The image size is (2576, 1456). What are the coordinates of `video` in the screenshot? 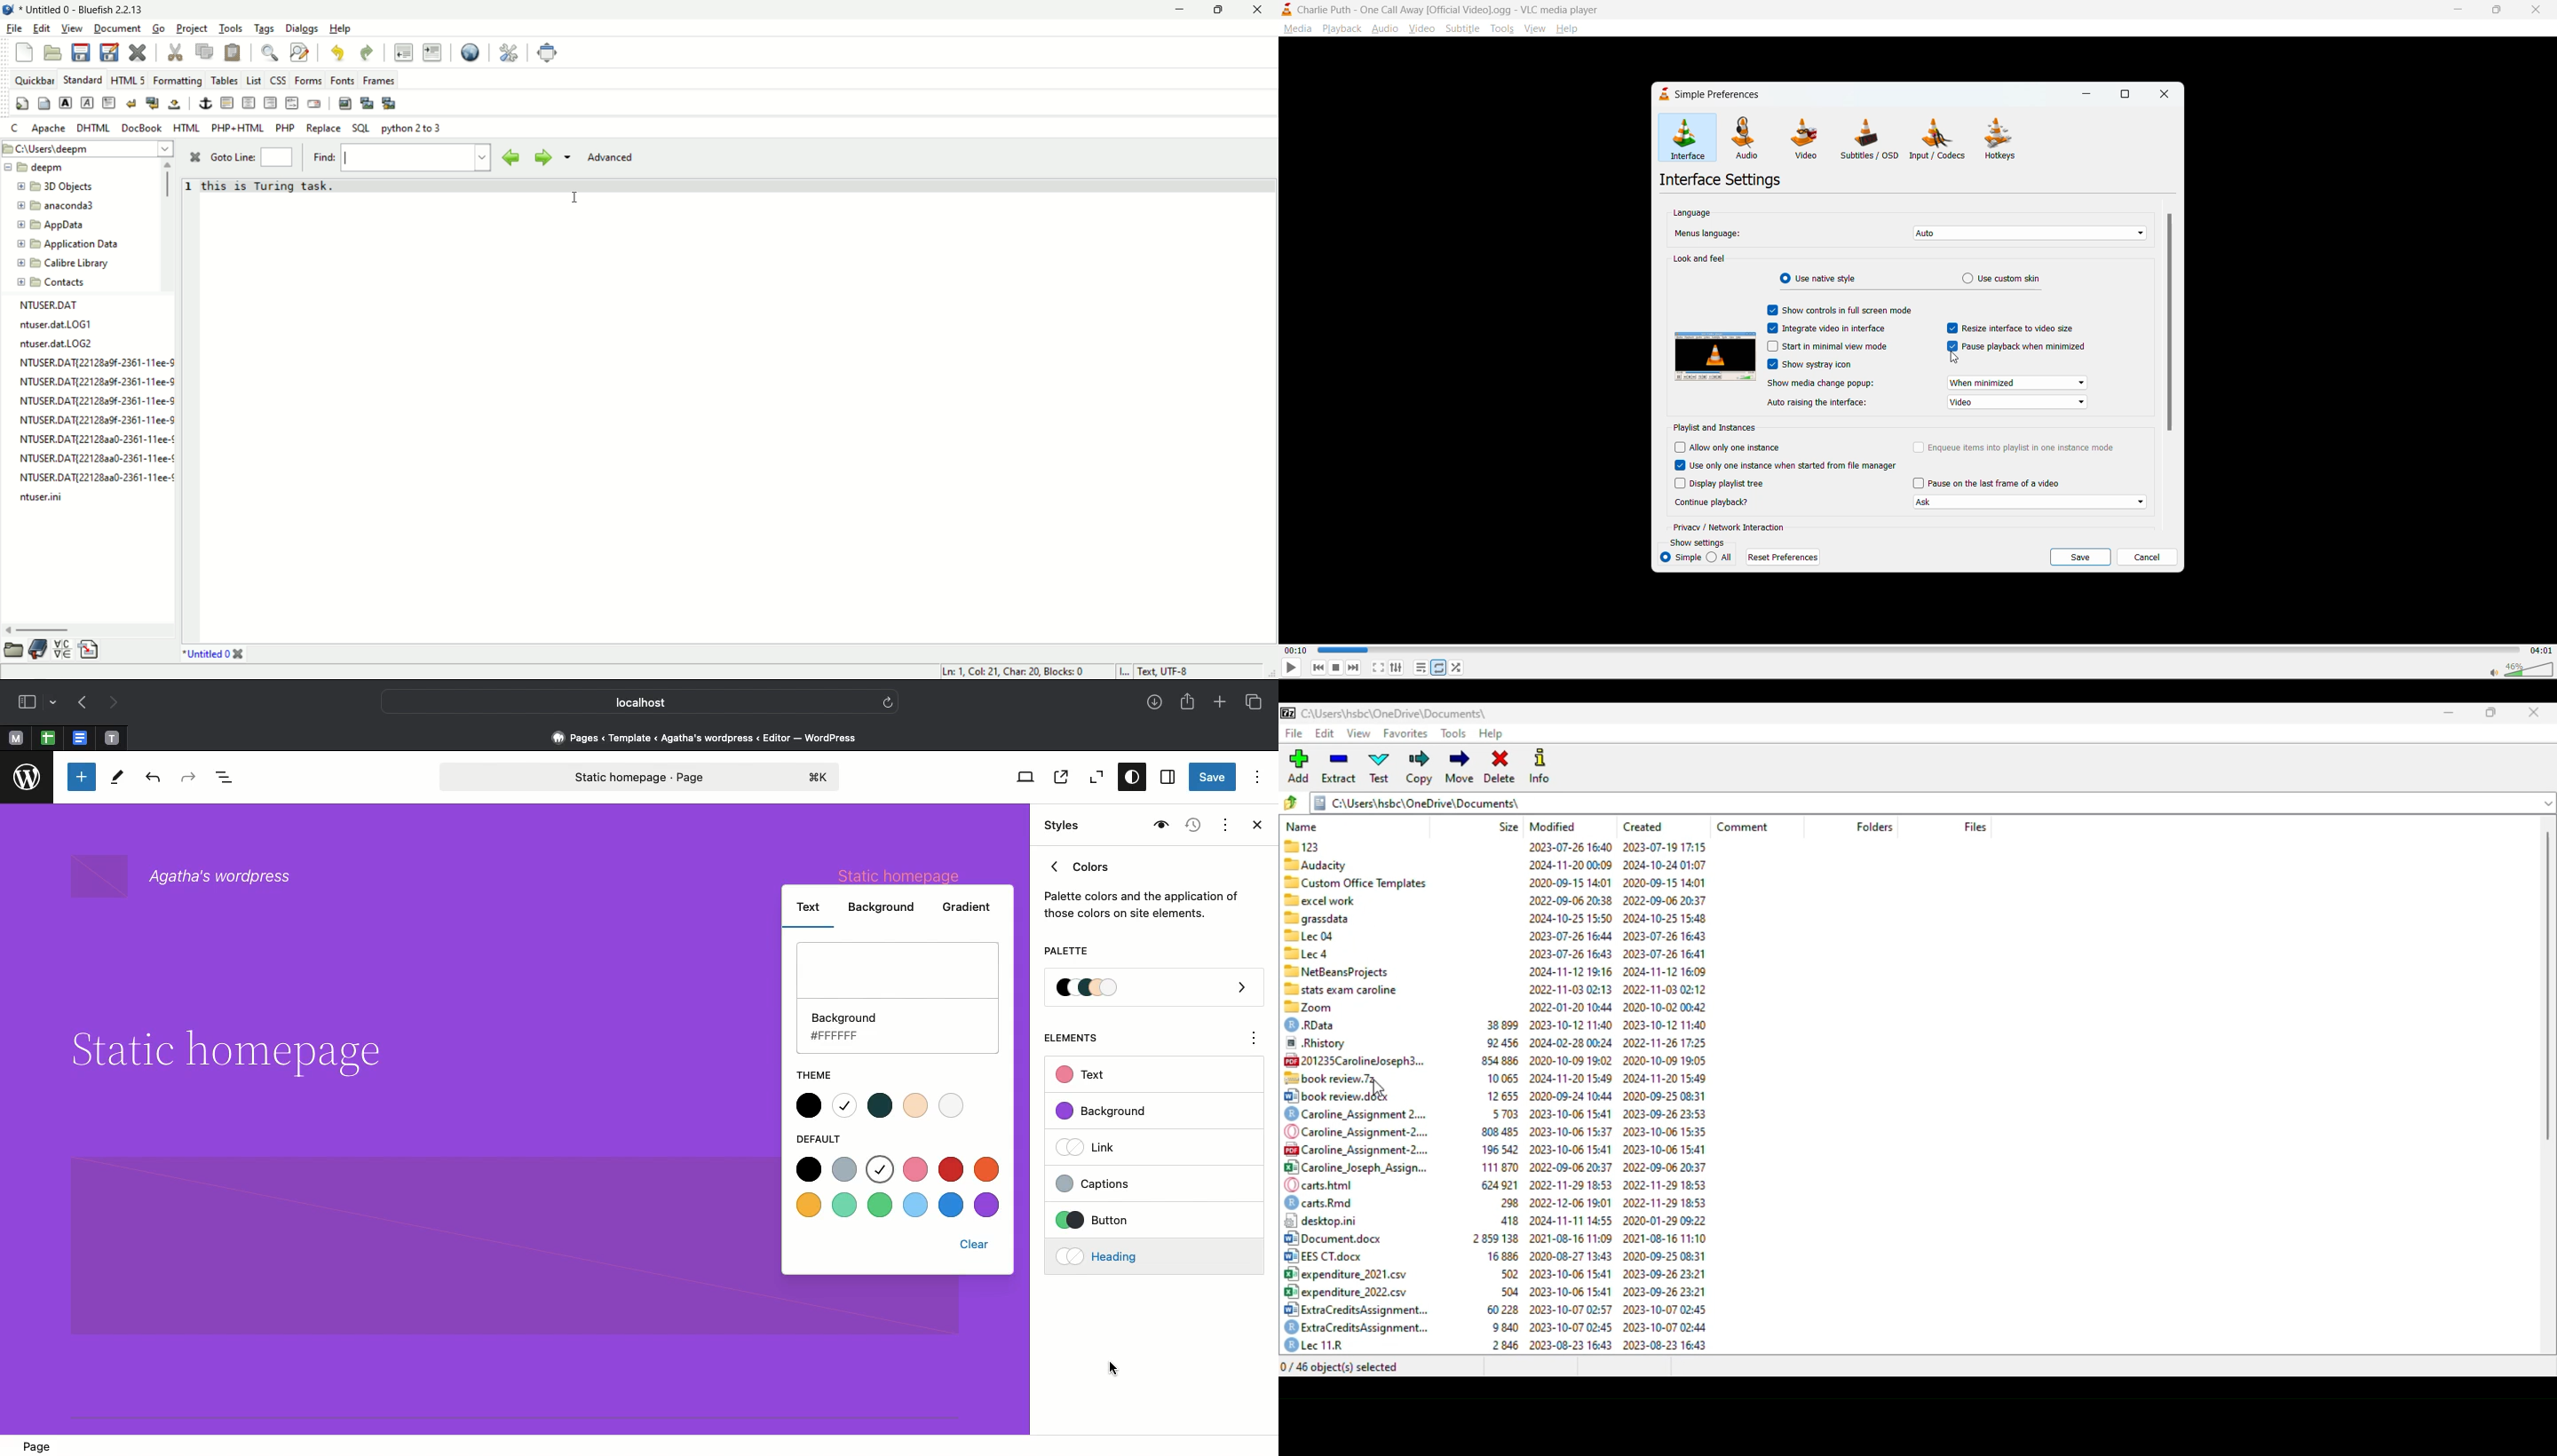 It's located at (1424, 30).